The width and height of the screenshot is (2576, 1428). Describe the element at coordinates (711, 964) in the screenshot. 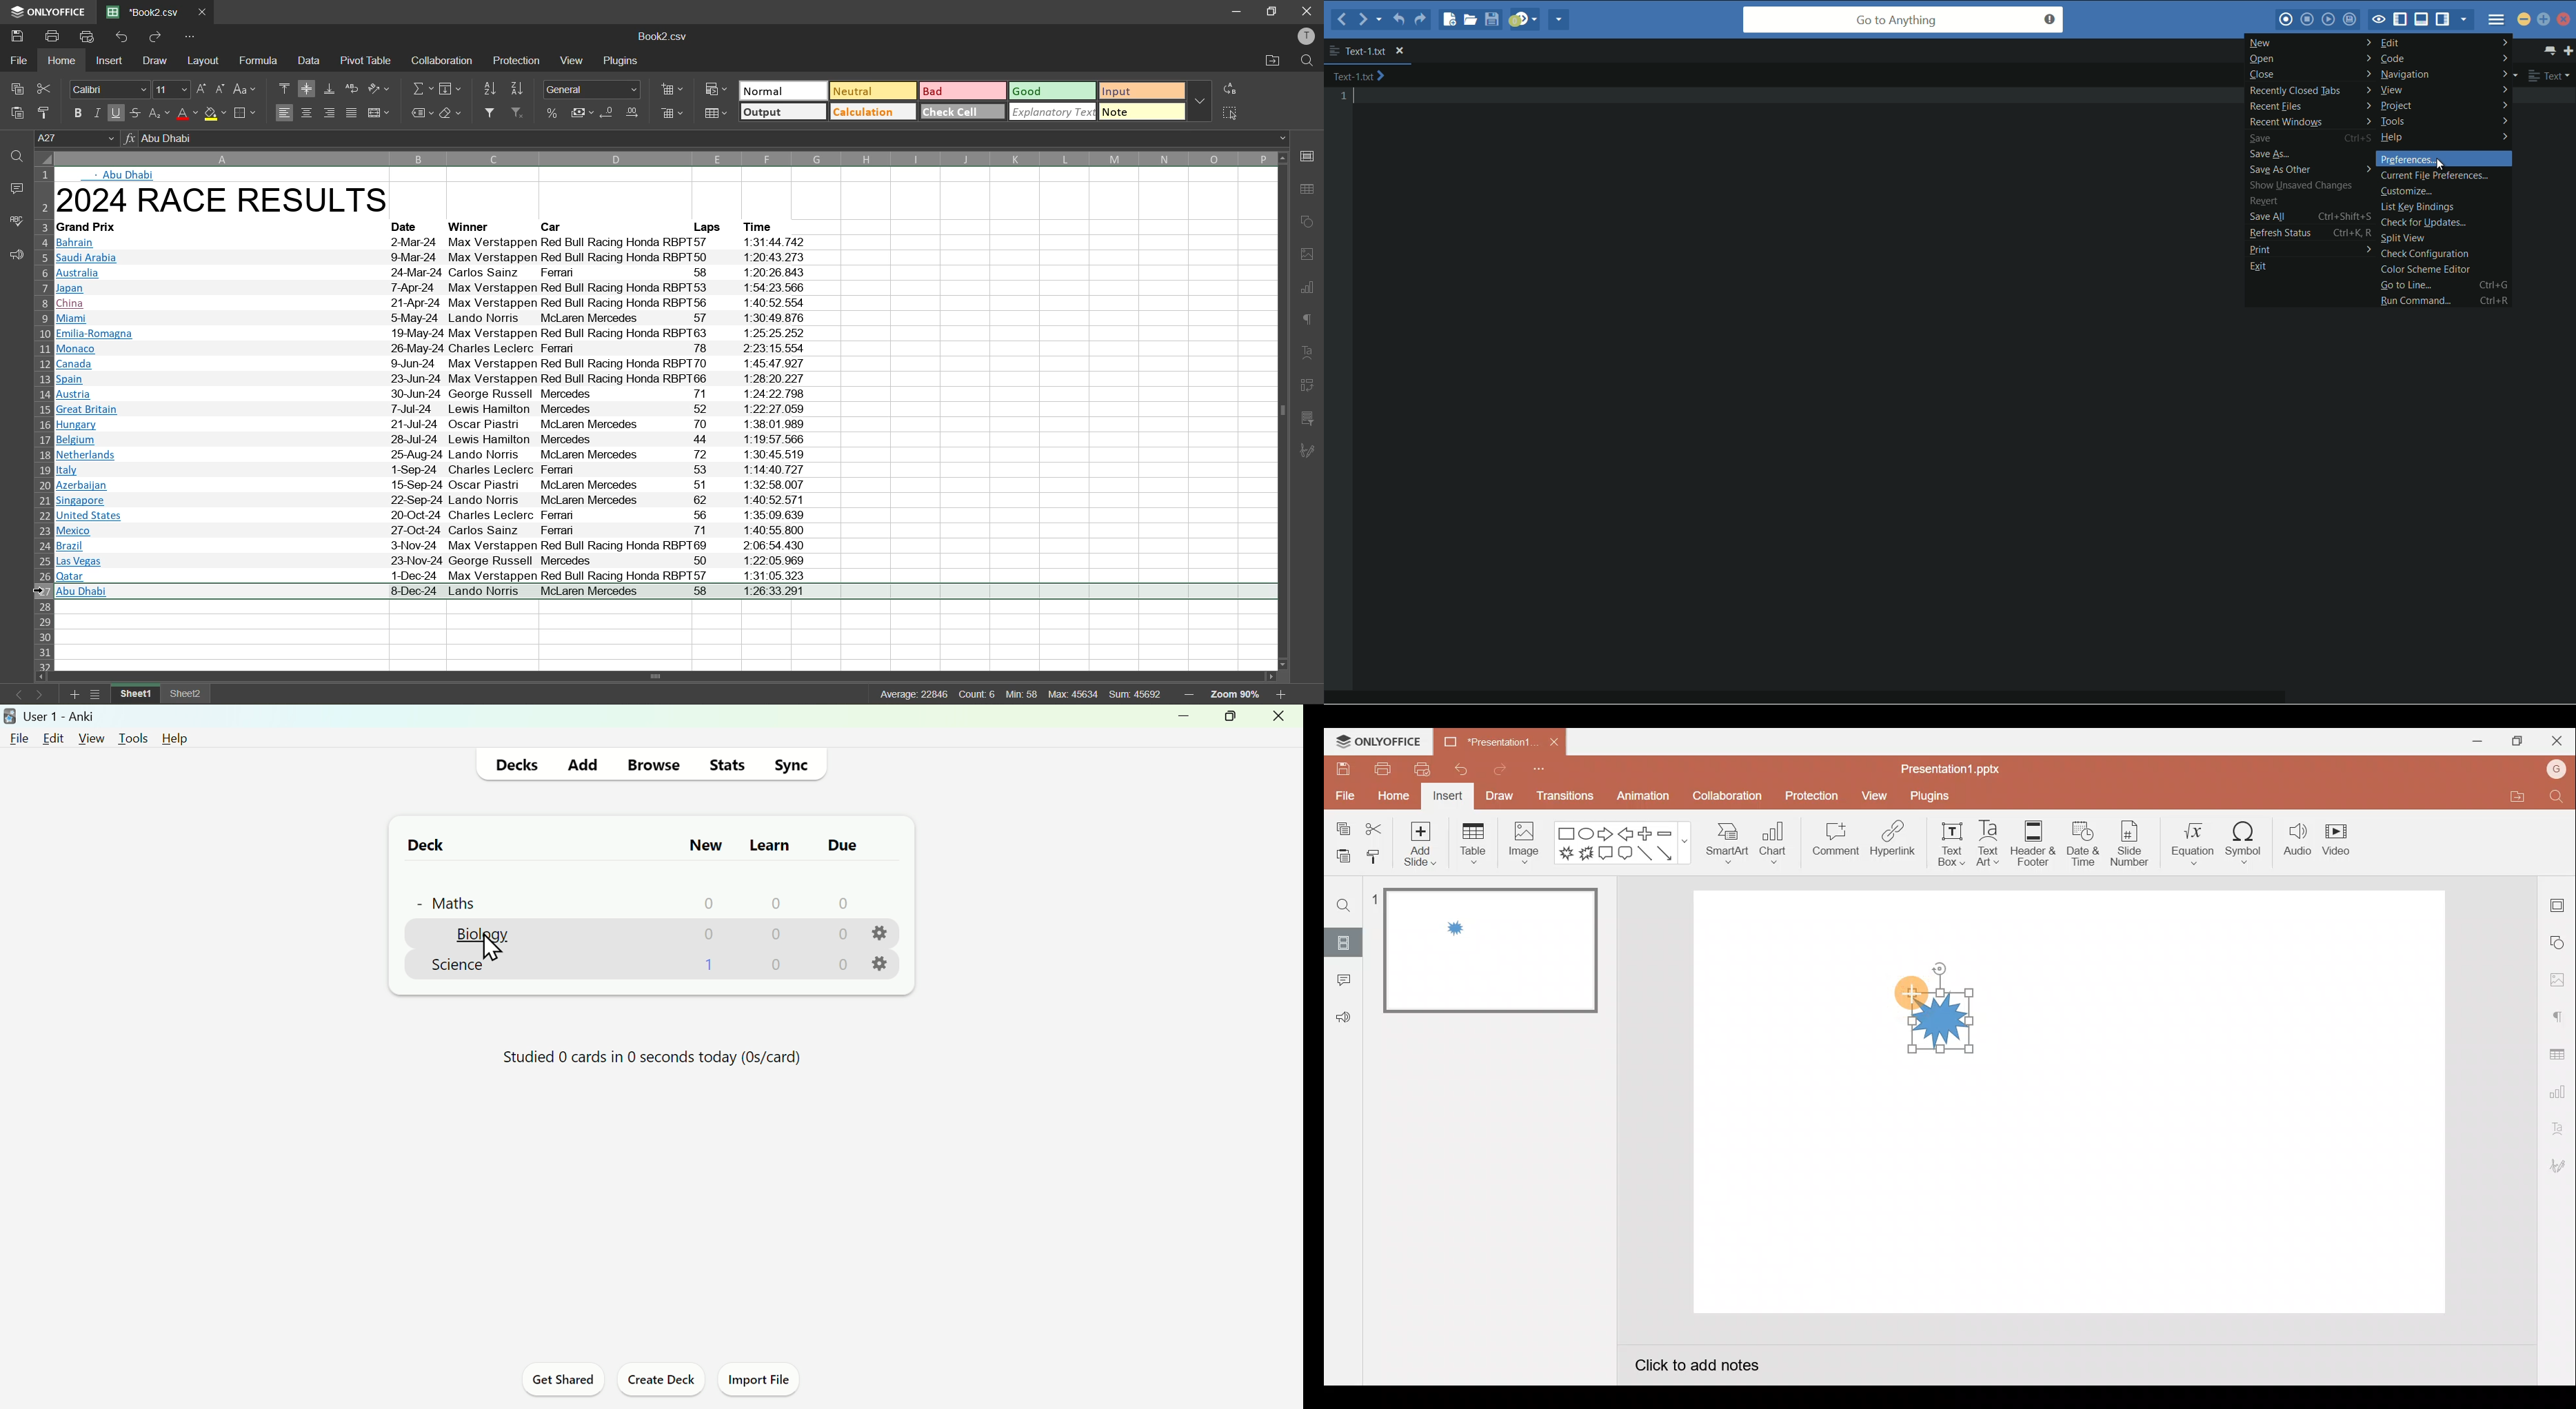

I see `1` at that location.